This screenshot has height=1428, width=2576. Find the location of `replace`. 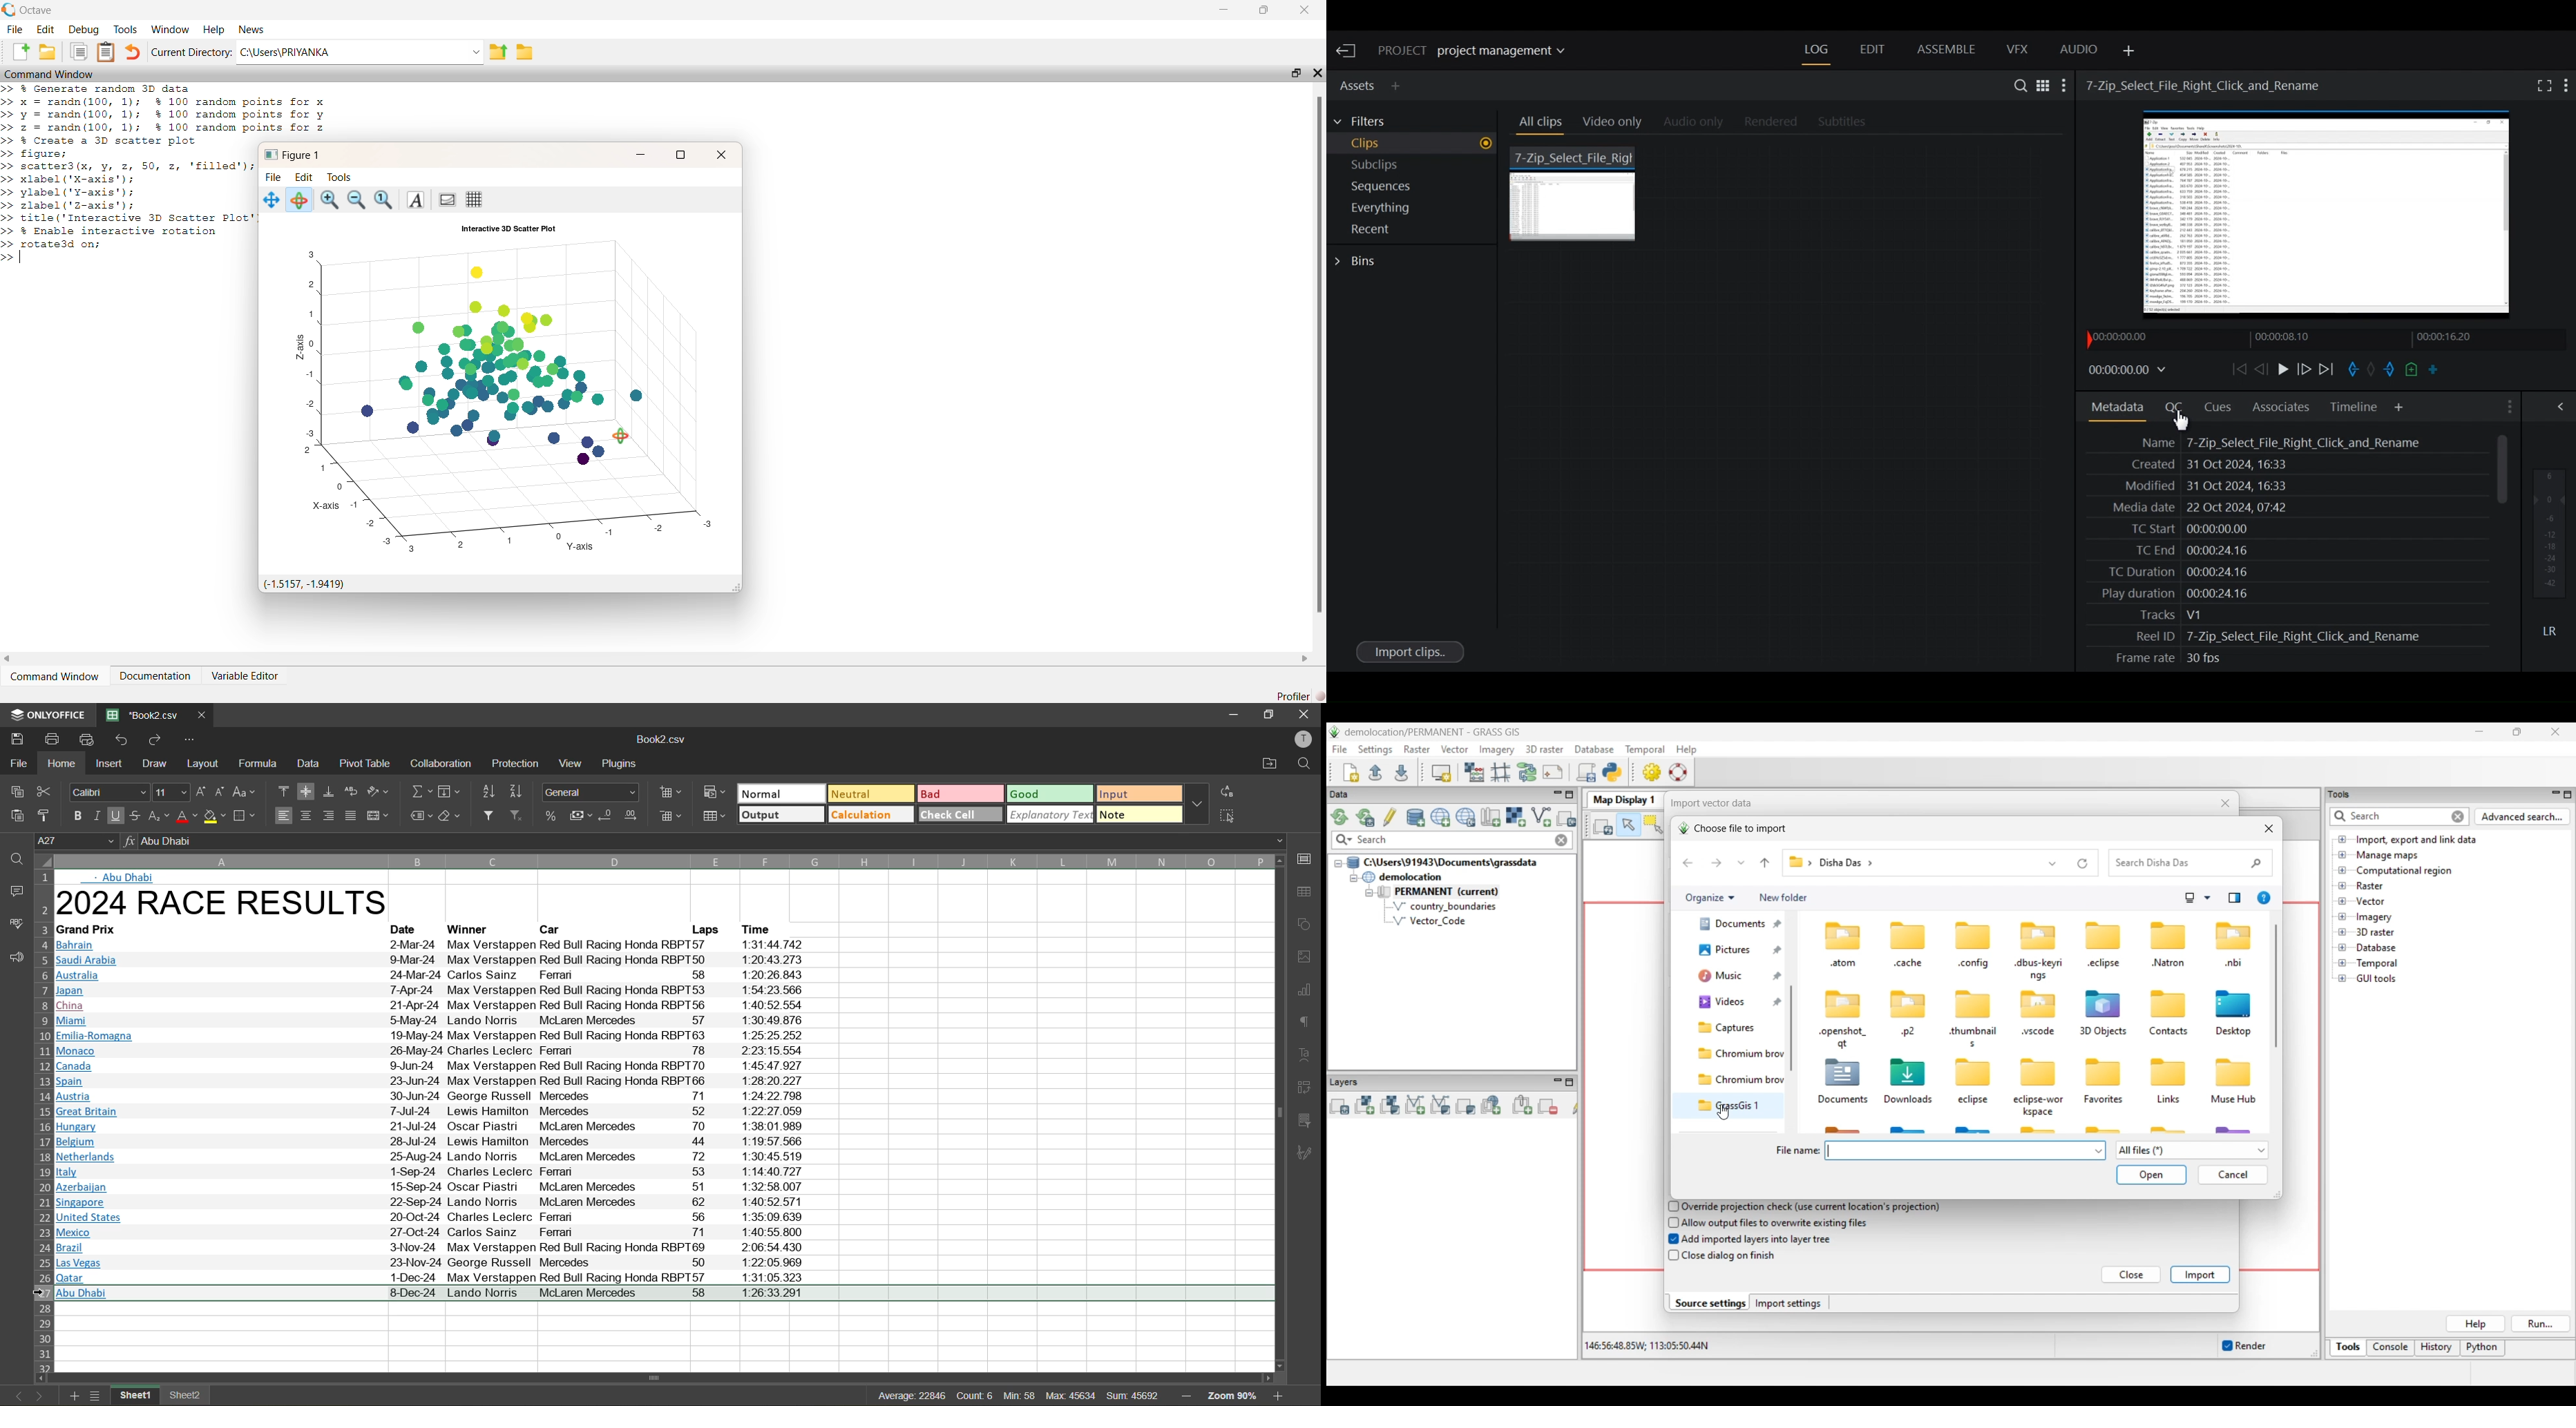

replace is located at coordinates (1229, 792).